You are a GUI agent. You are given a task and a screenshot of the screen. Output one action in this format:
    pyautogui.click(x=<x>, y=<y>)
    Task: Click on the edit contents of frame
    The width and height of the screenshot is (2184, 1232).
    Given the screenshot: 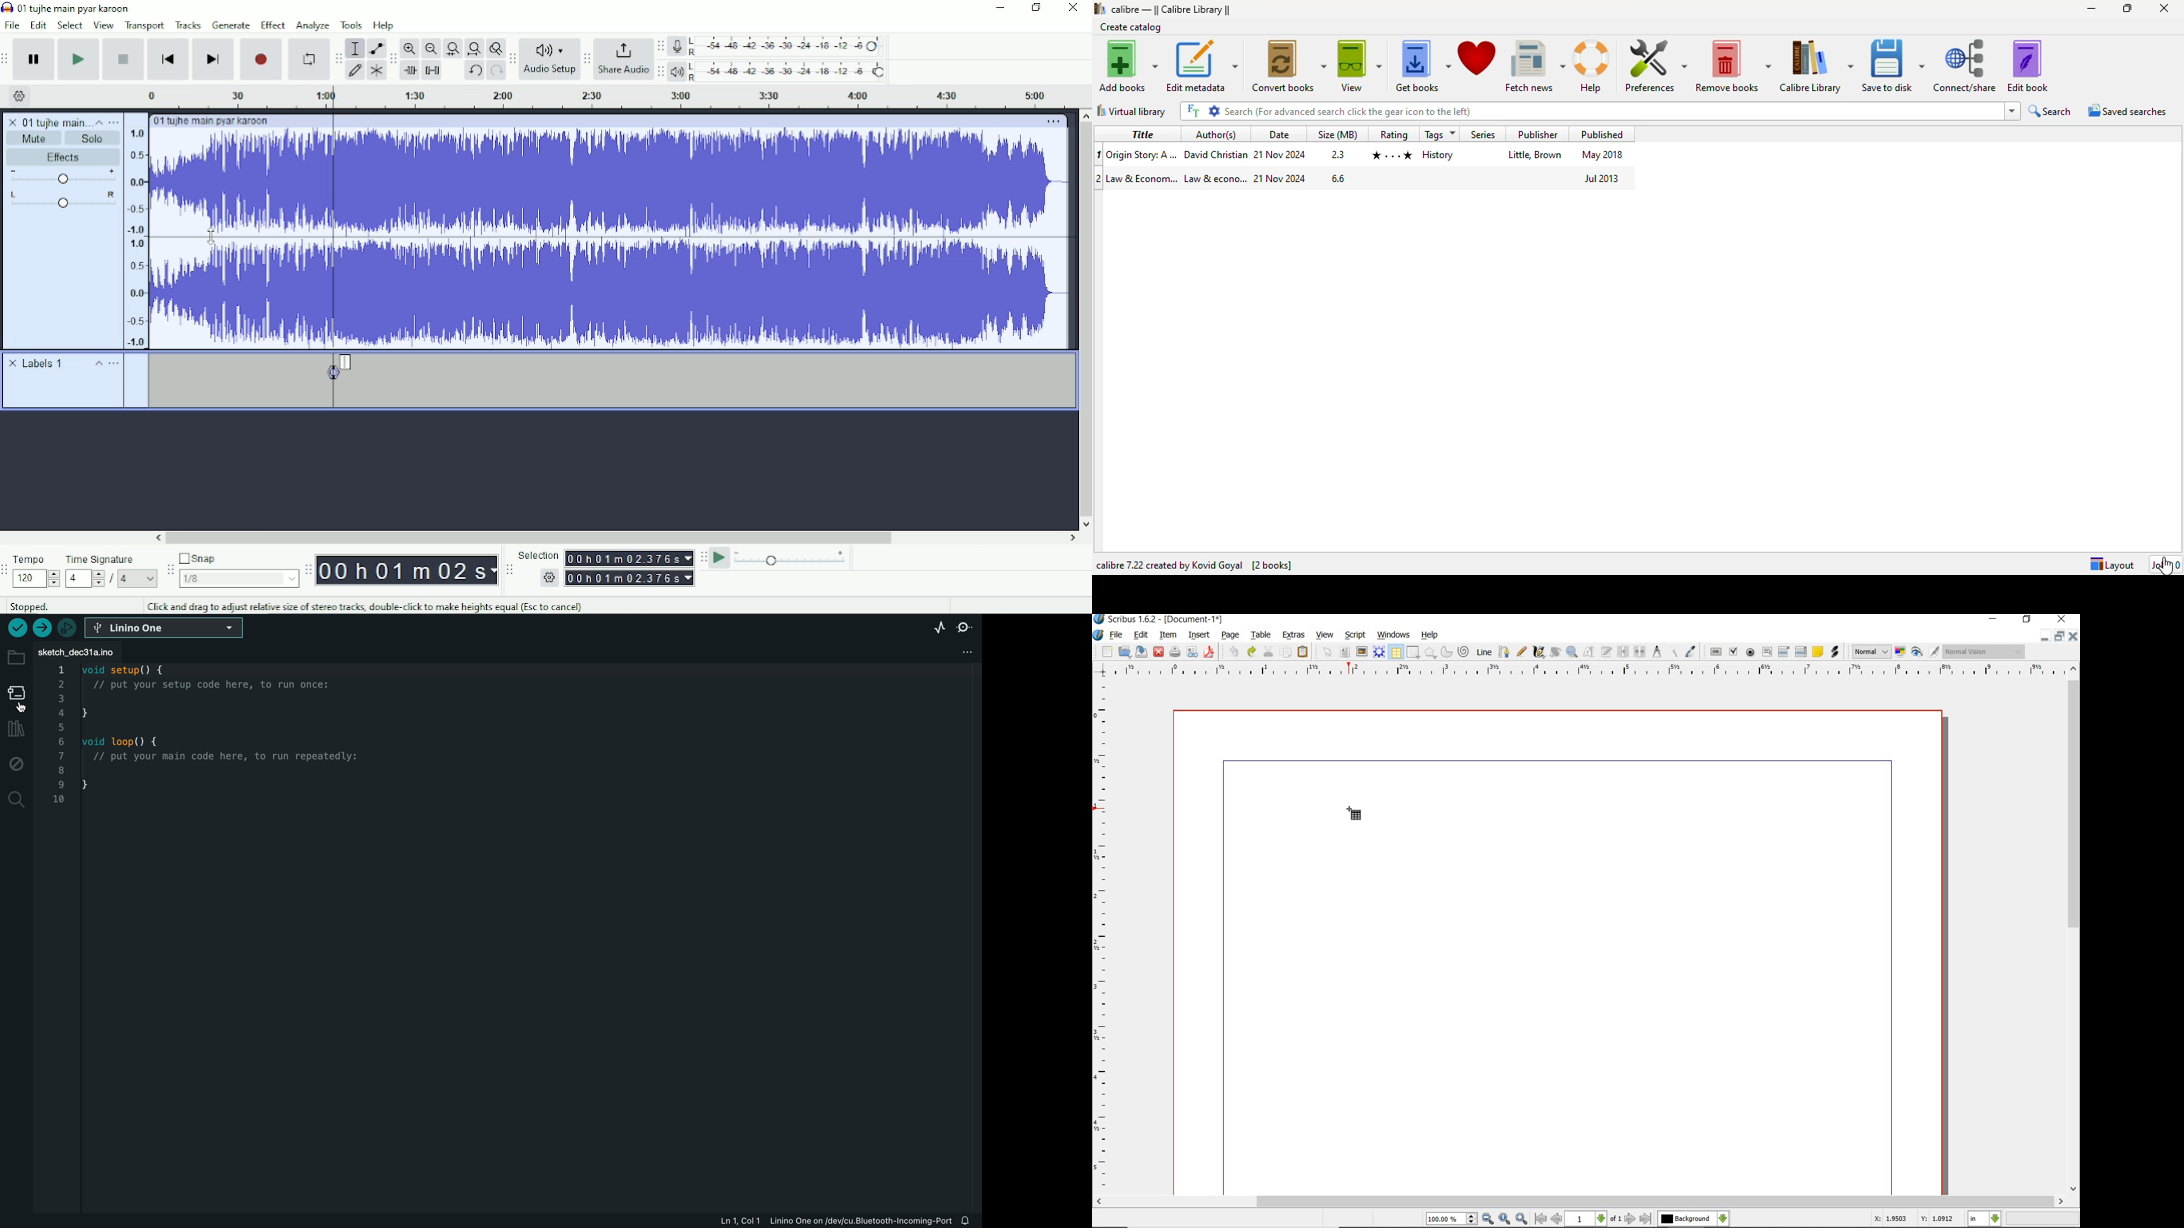 What is the action you would take?
    pyautogui.click(x=1589, y=652)
    